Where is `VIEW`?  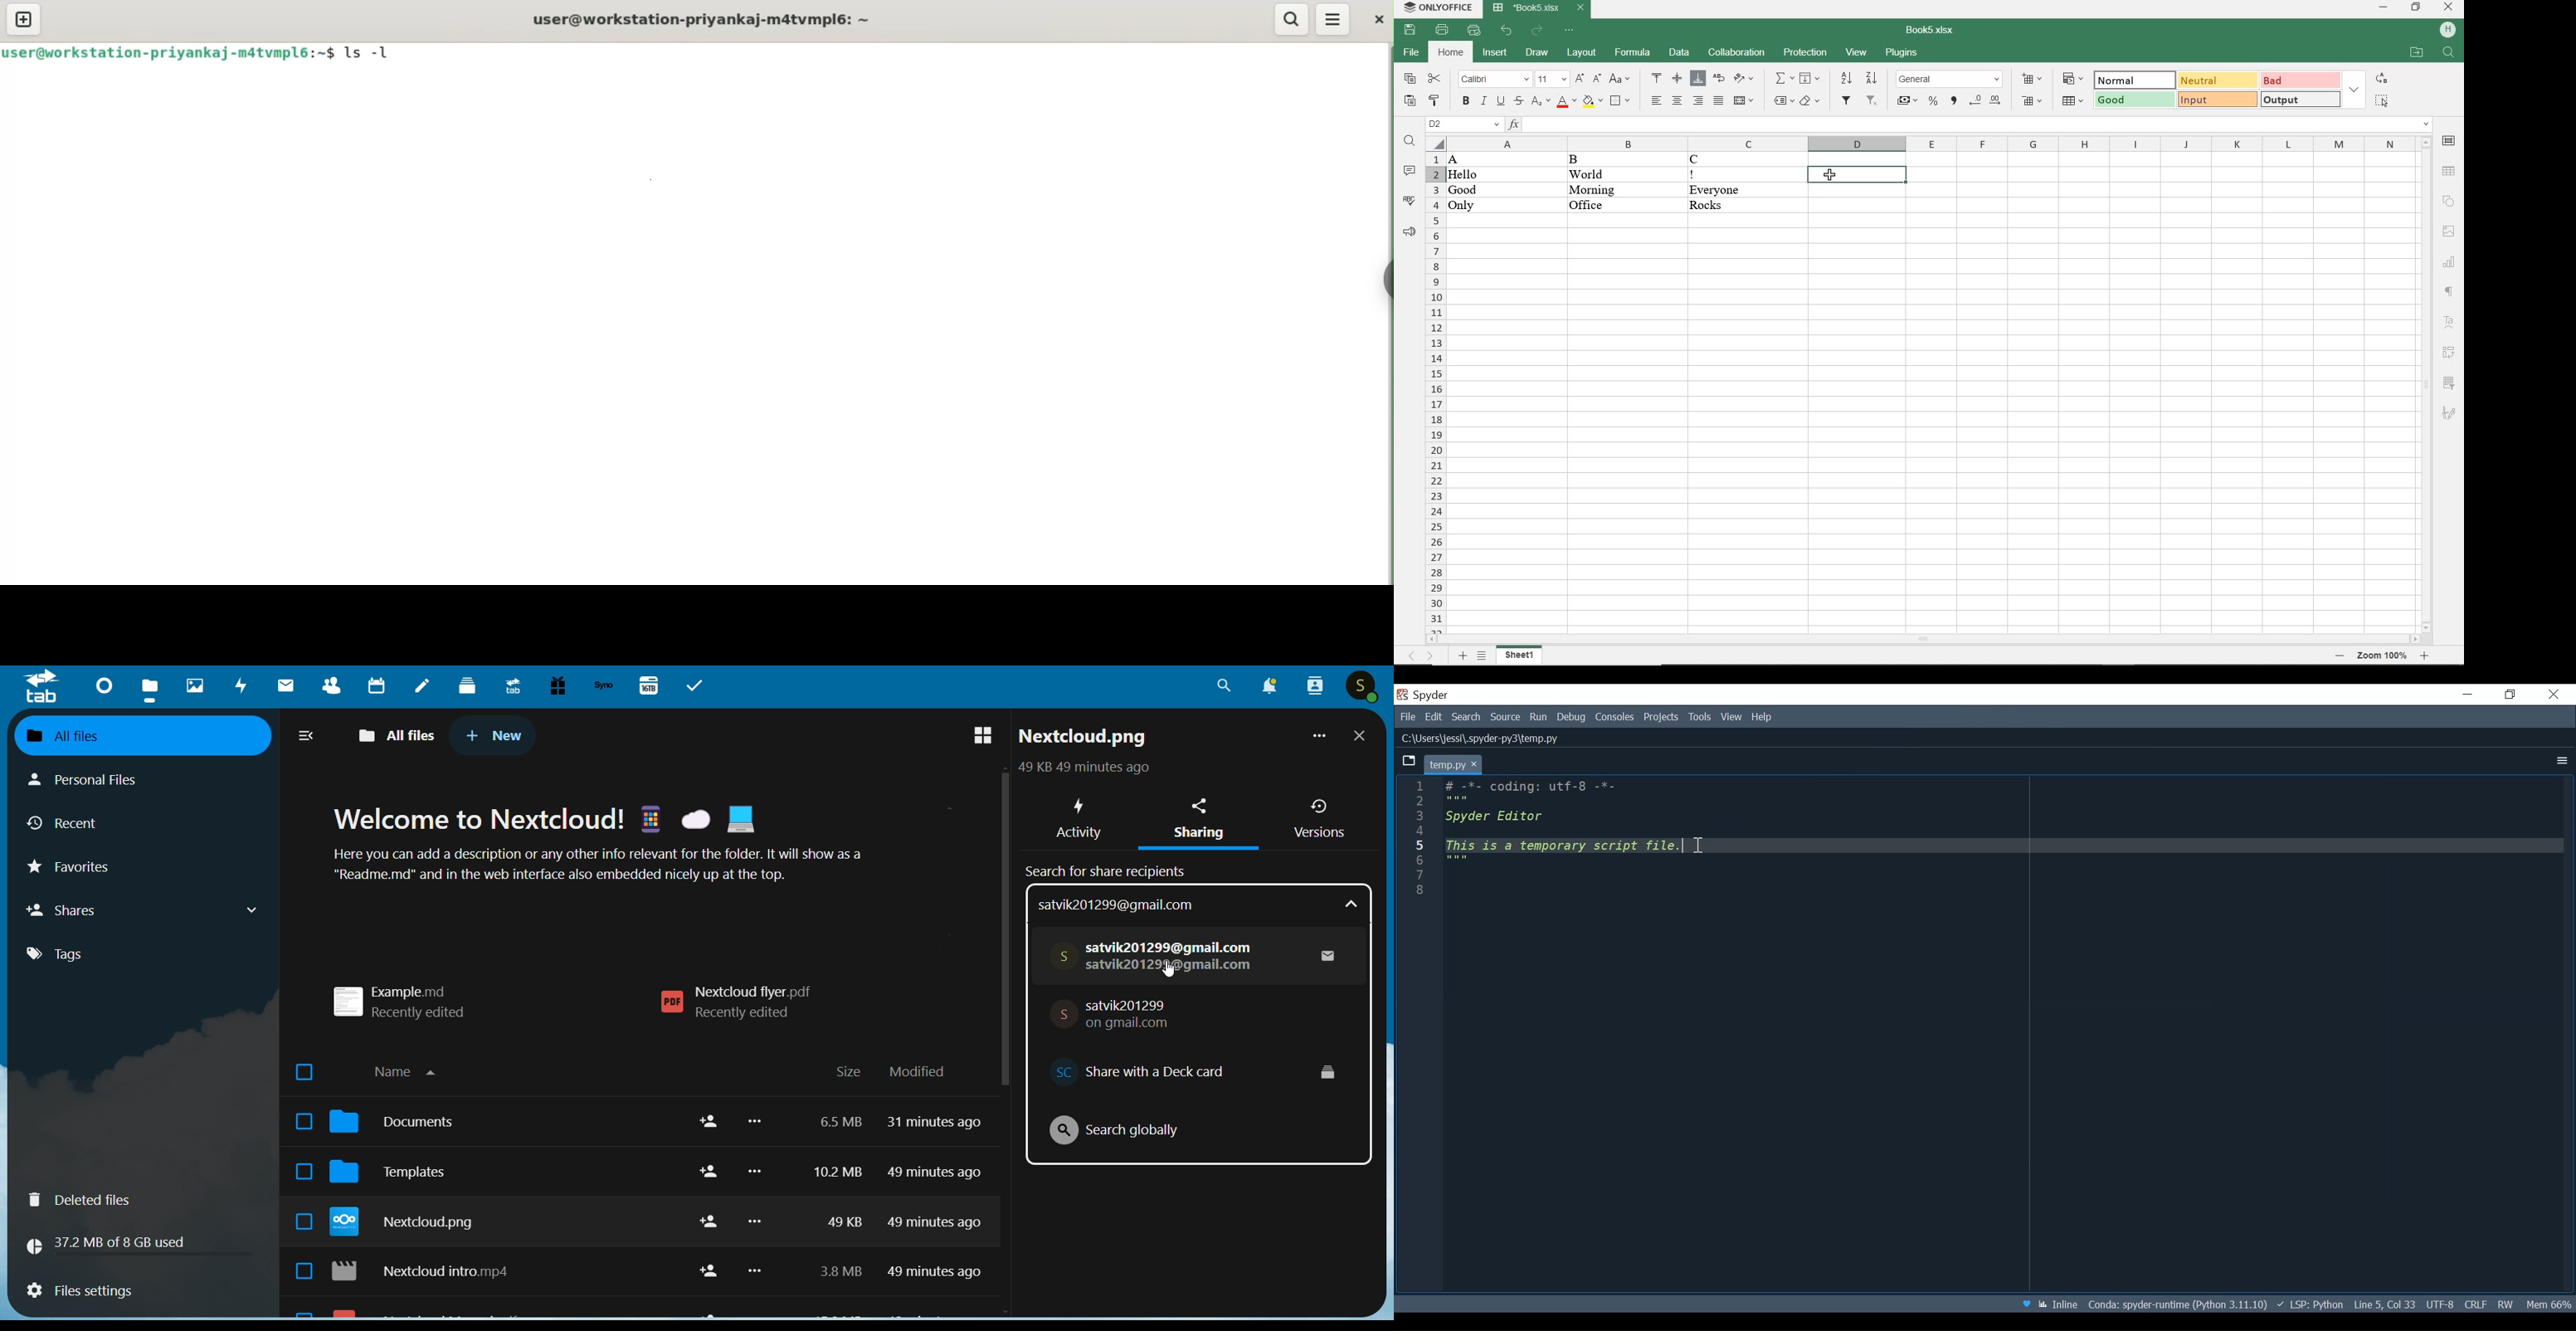
VIEW is located at coordinates (1857, 52).